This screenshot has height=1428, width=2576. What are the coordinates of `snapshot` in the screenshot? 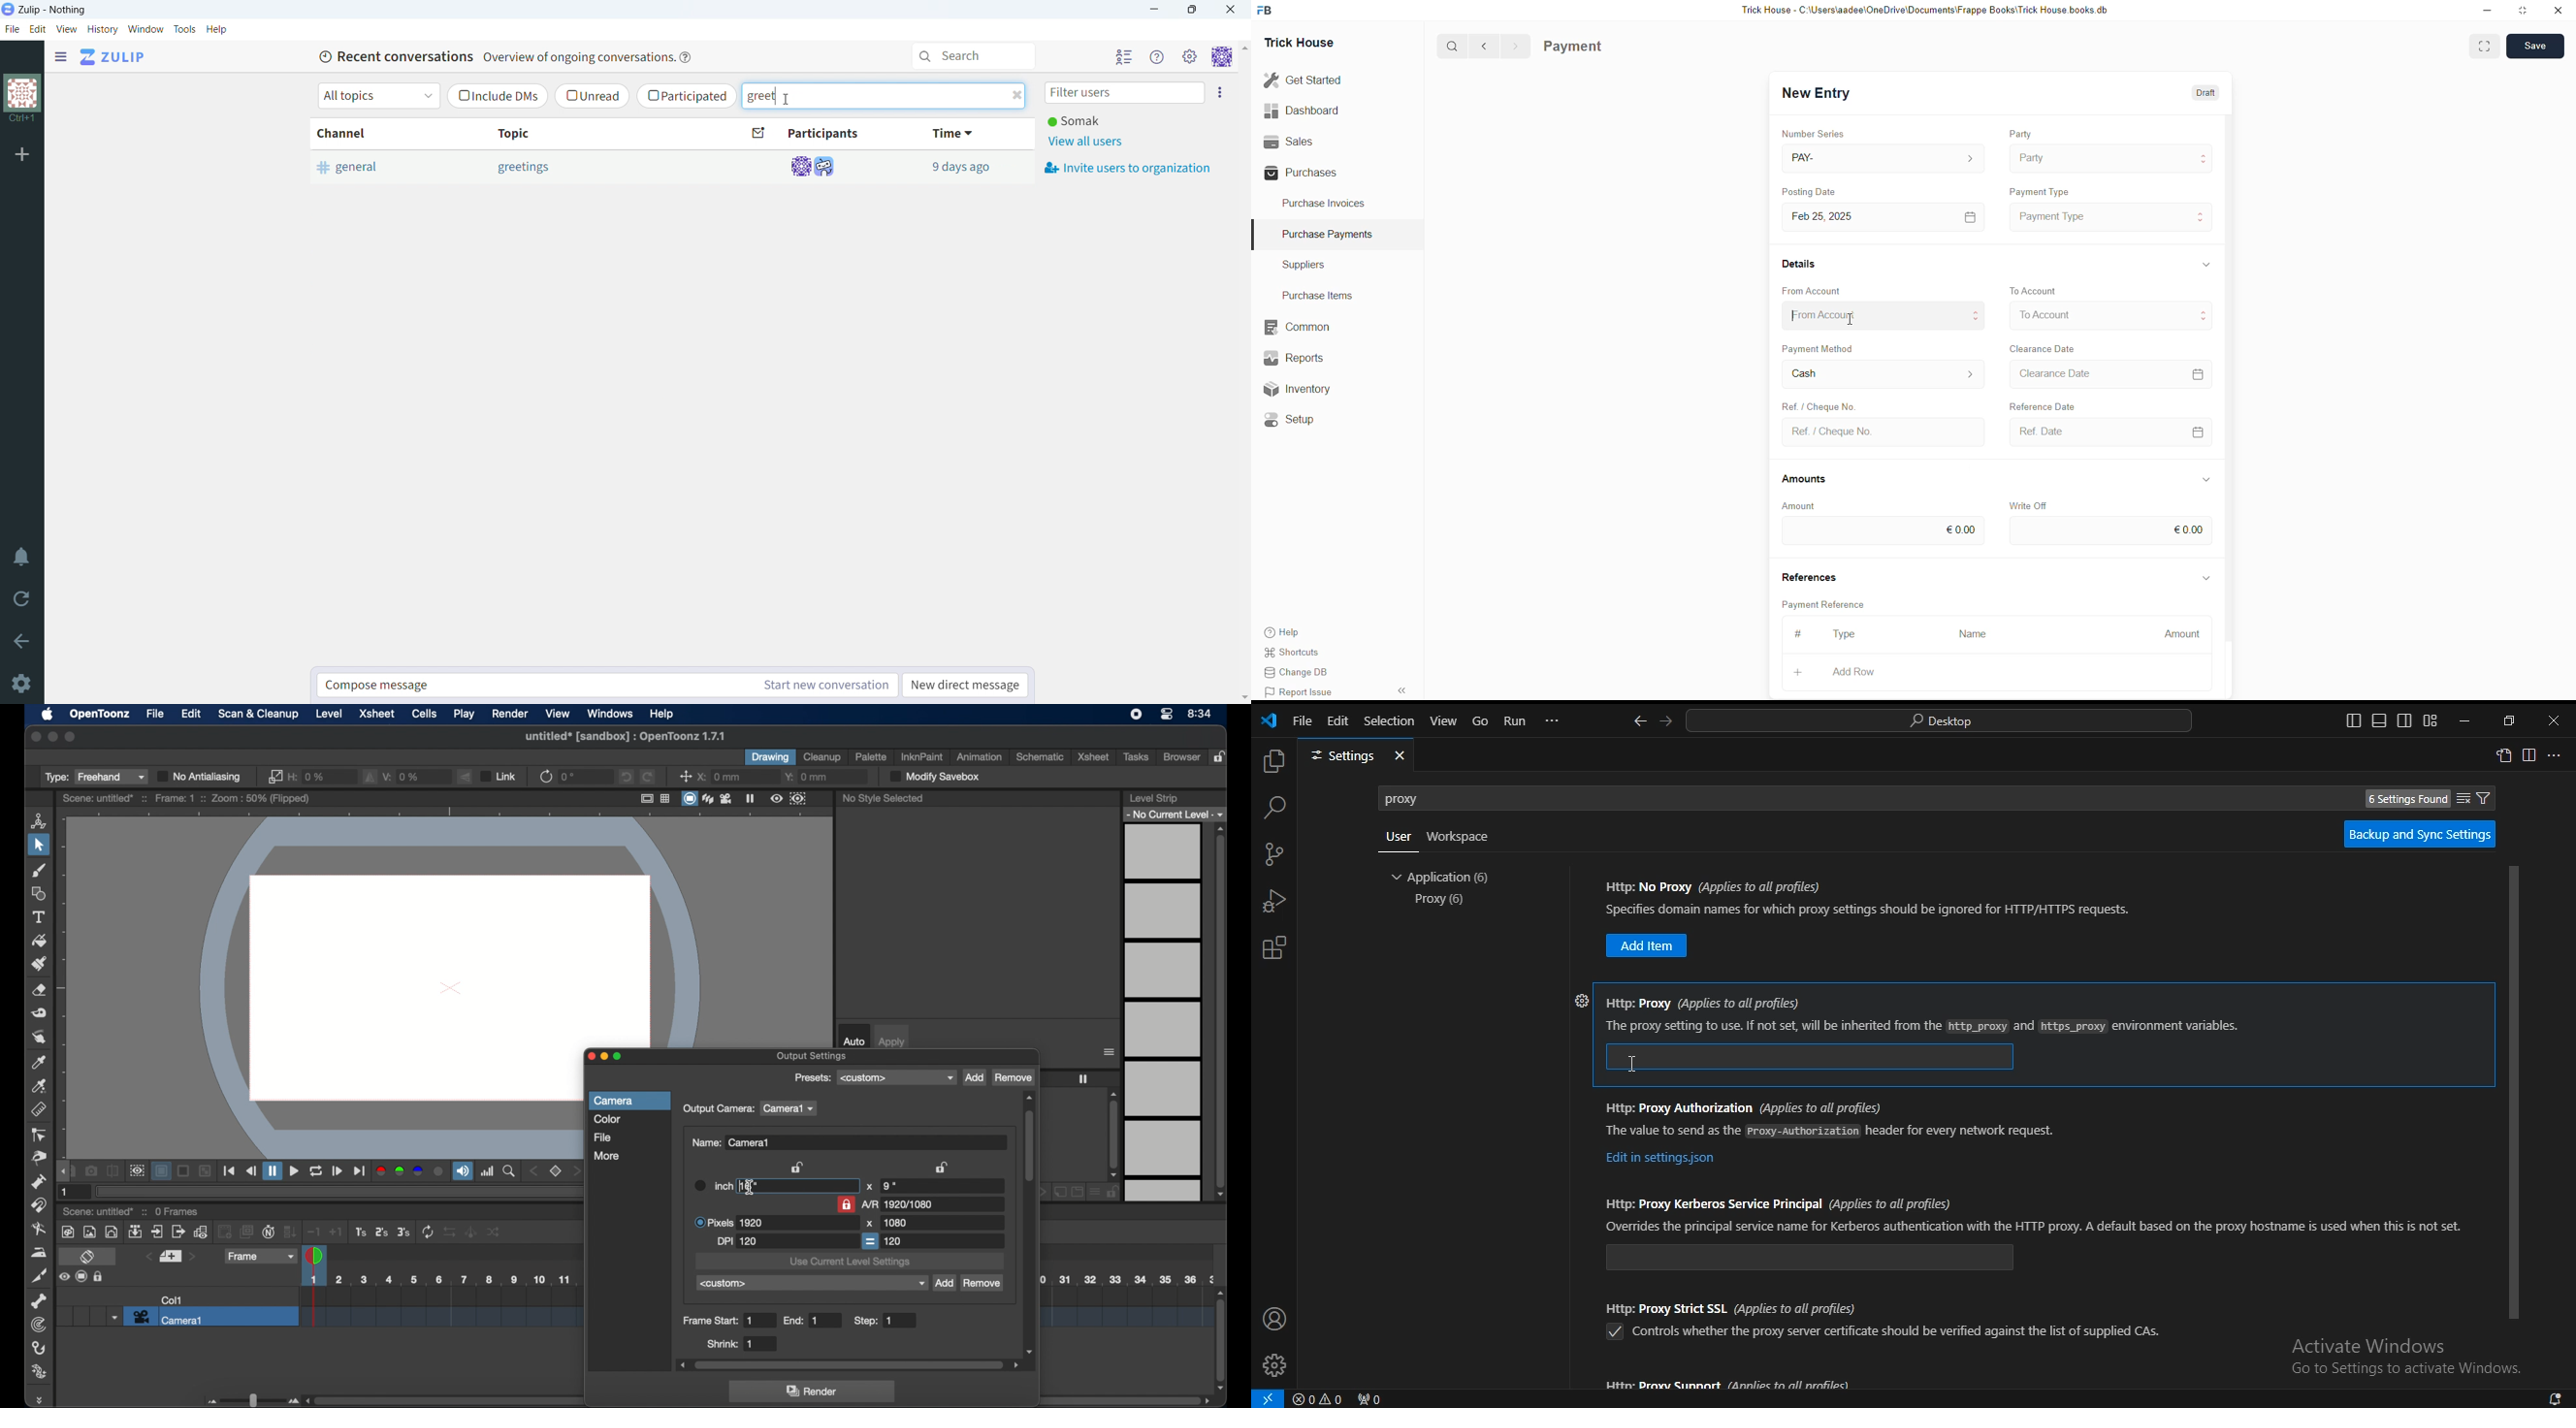 It's located at (91, 1170).